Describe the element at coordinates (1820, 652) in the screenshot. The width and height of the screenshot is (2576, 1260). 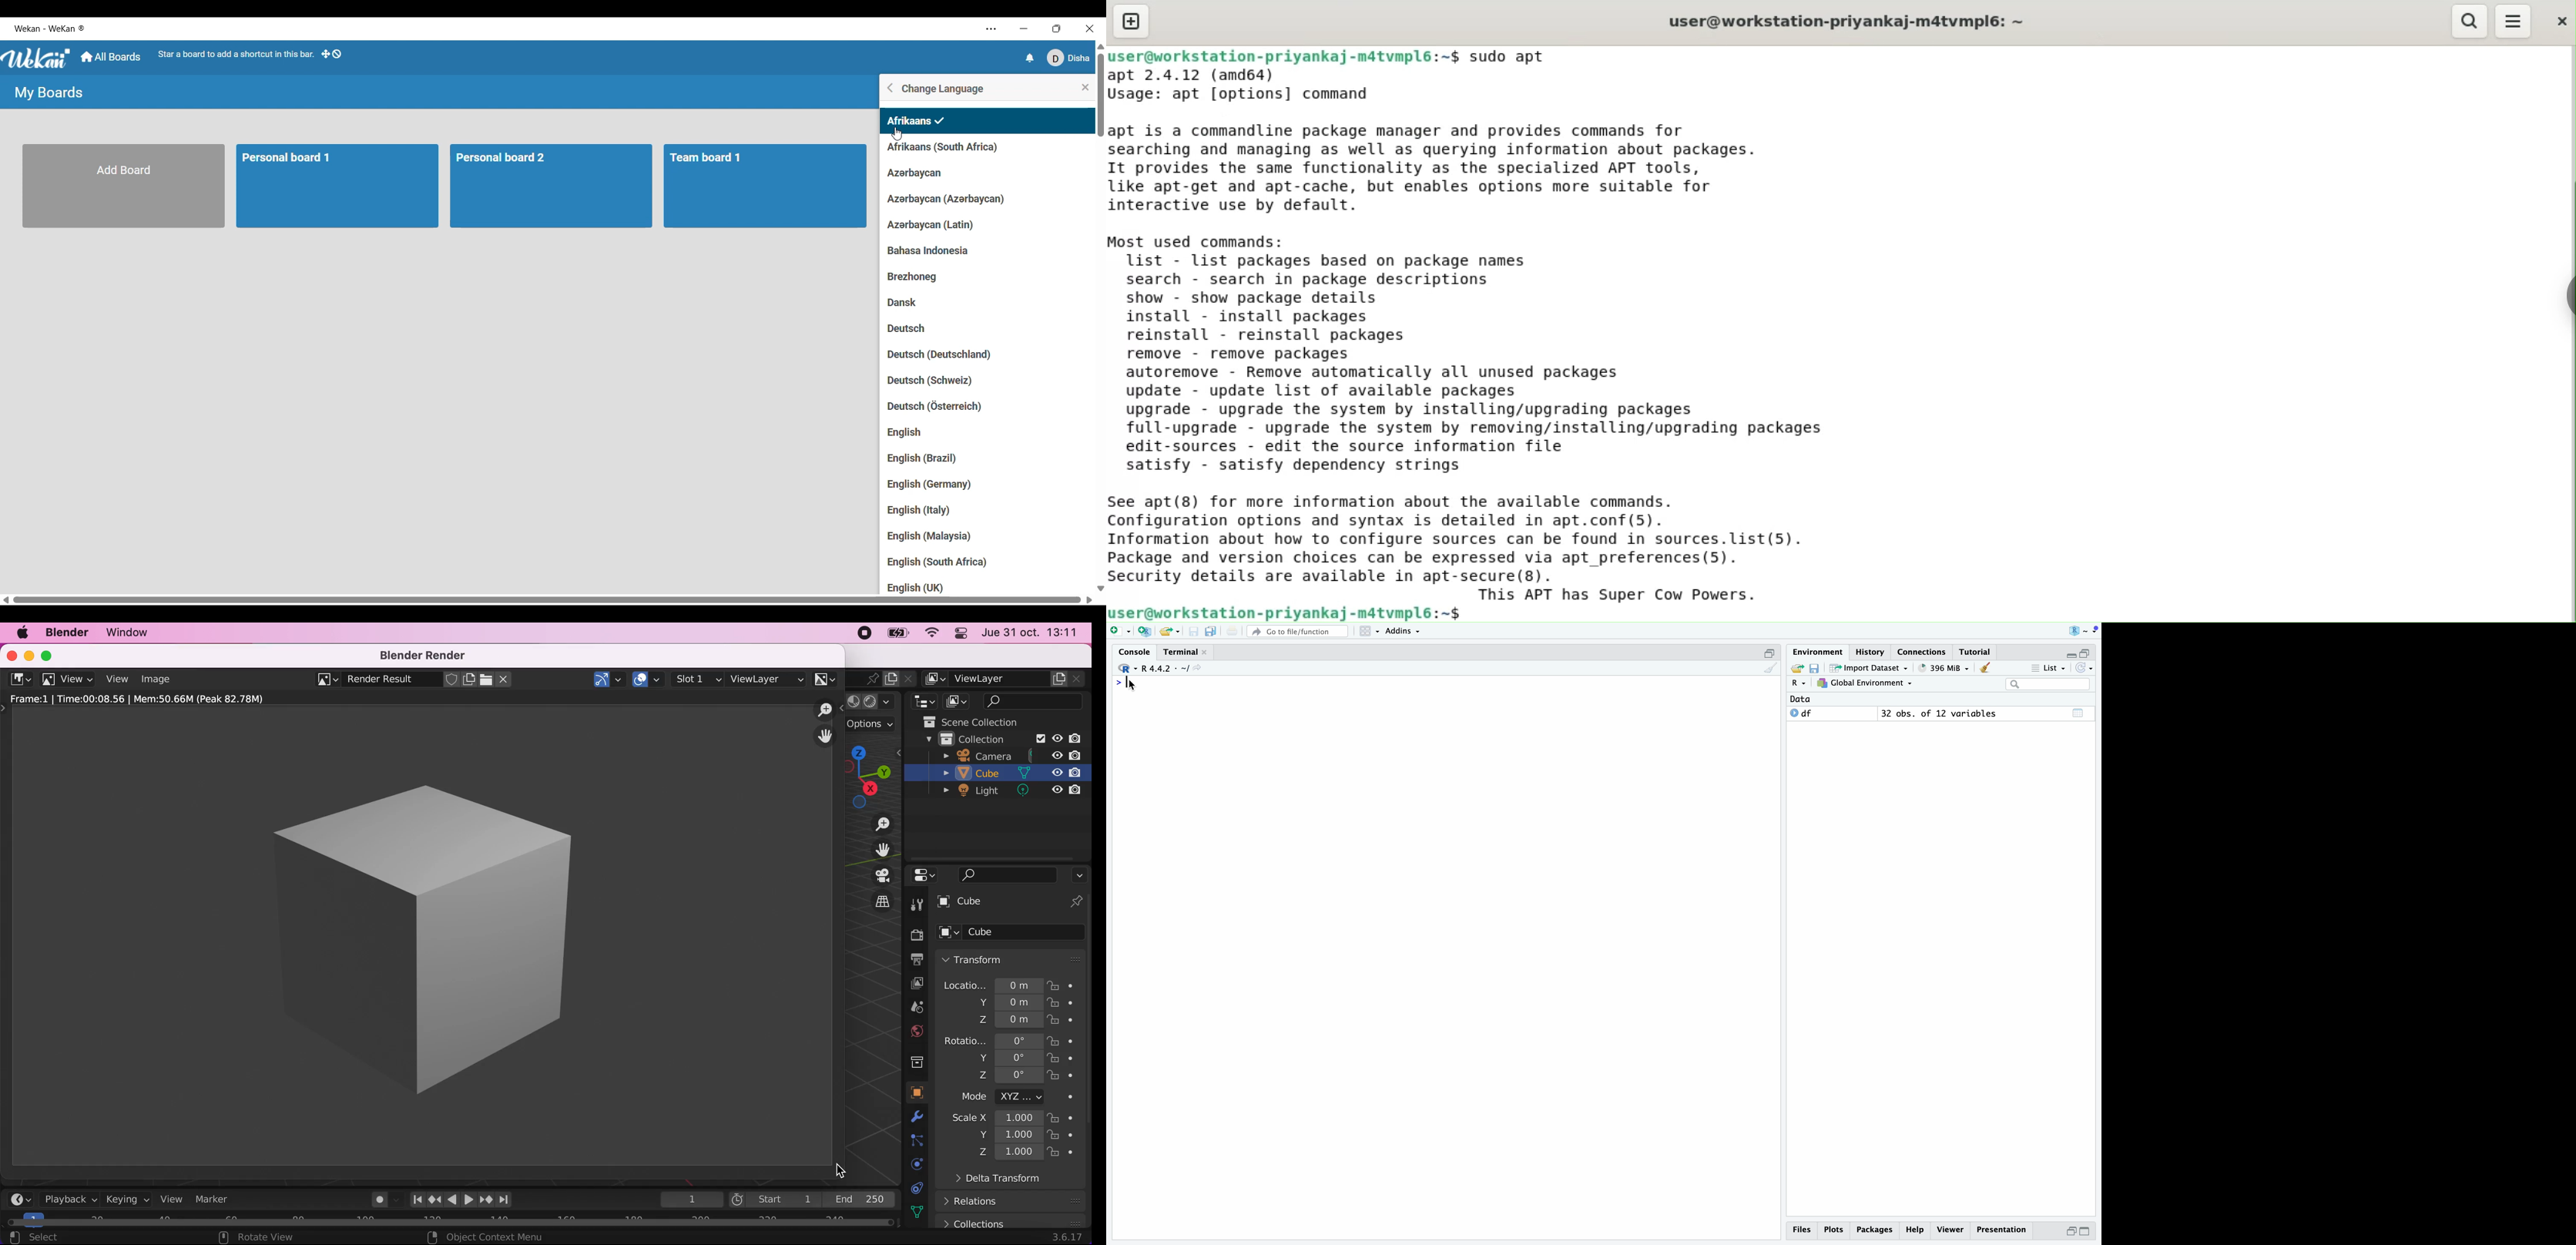
I see `Environment ` at that location.